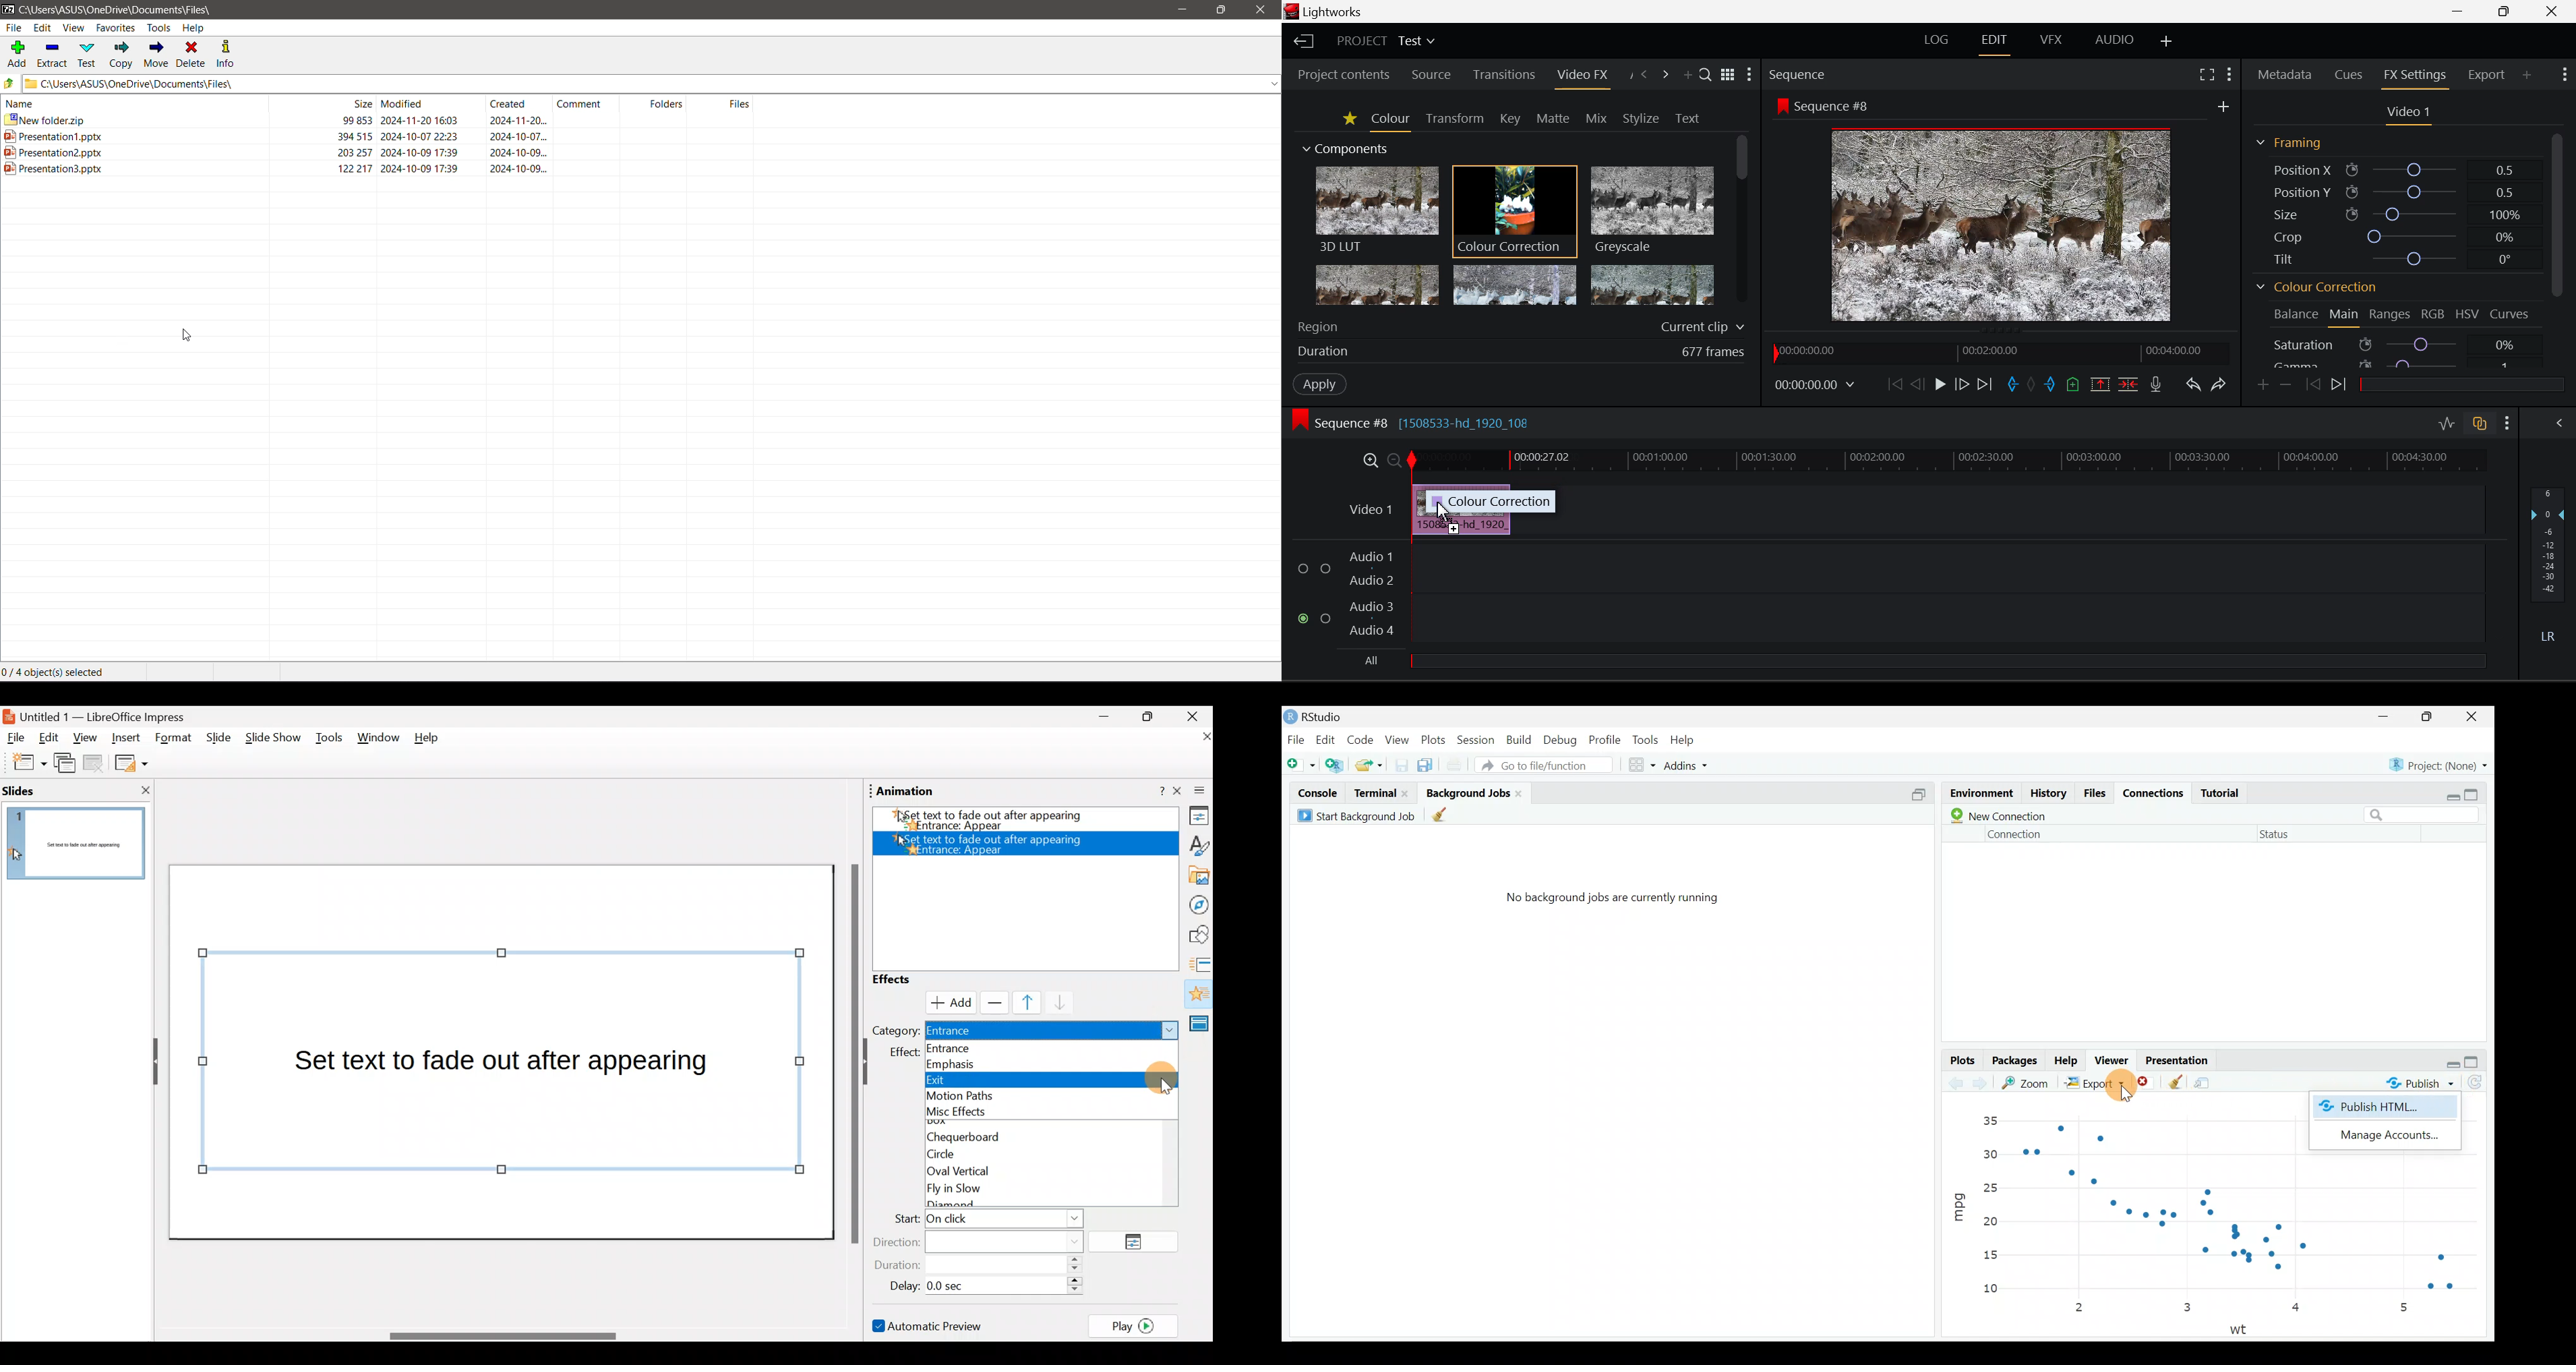 The height and width of the screenshot is (1372, 2576). I want to click on Add effect, so click(1166, 1085).